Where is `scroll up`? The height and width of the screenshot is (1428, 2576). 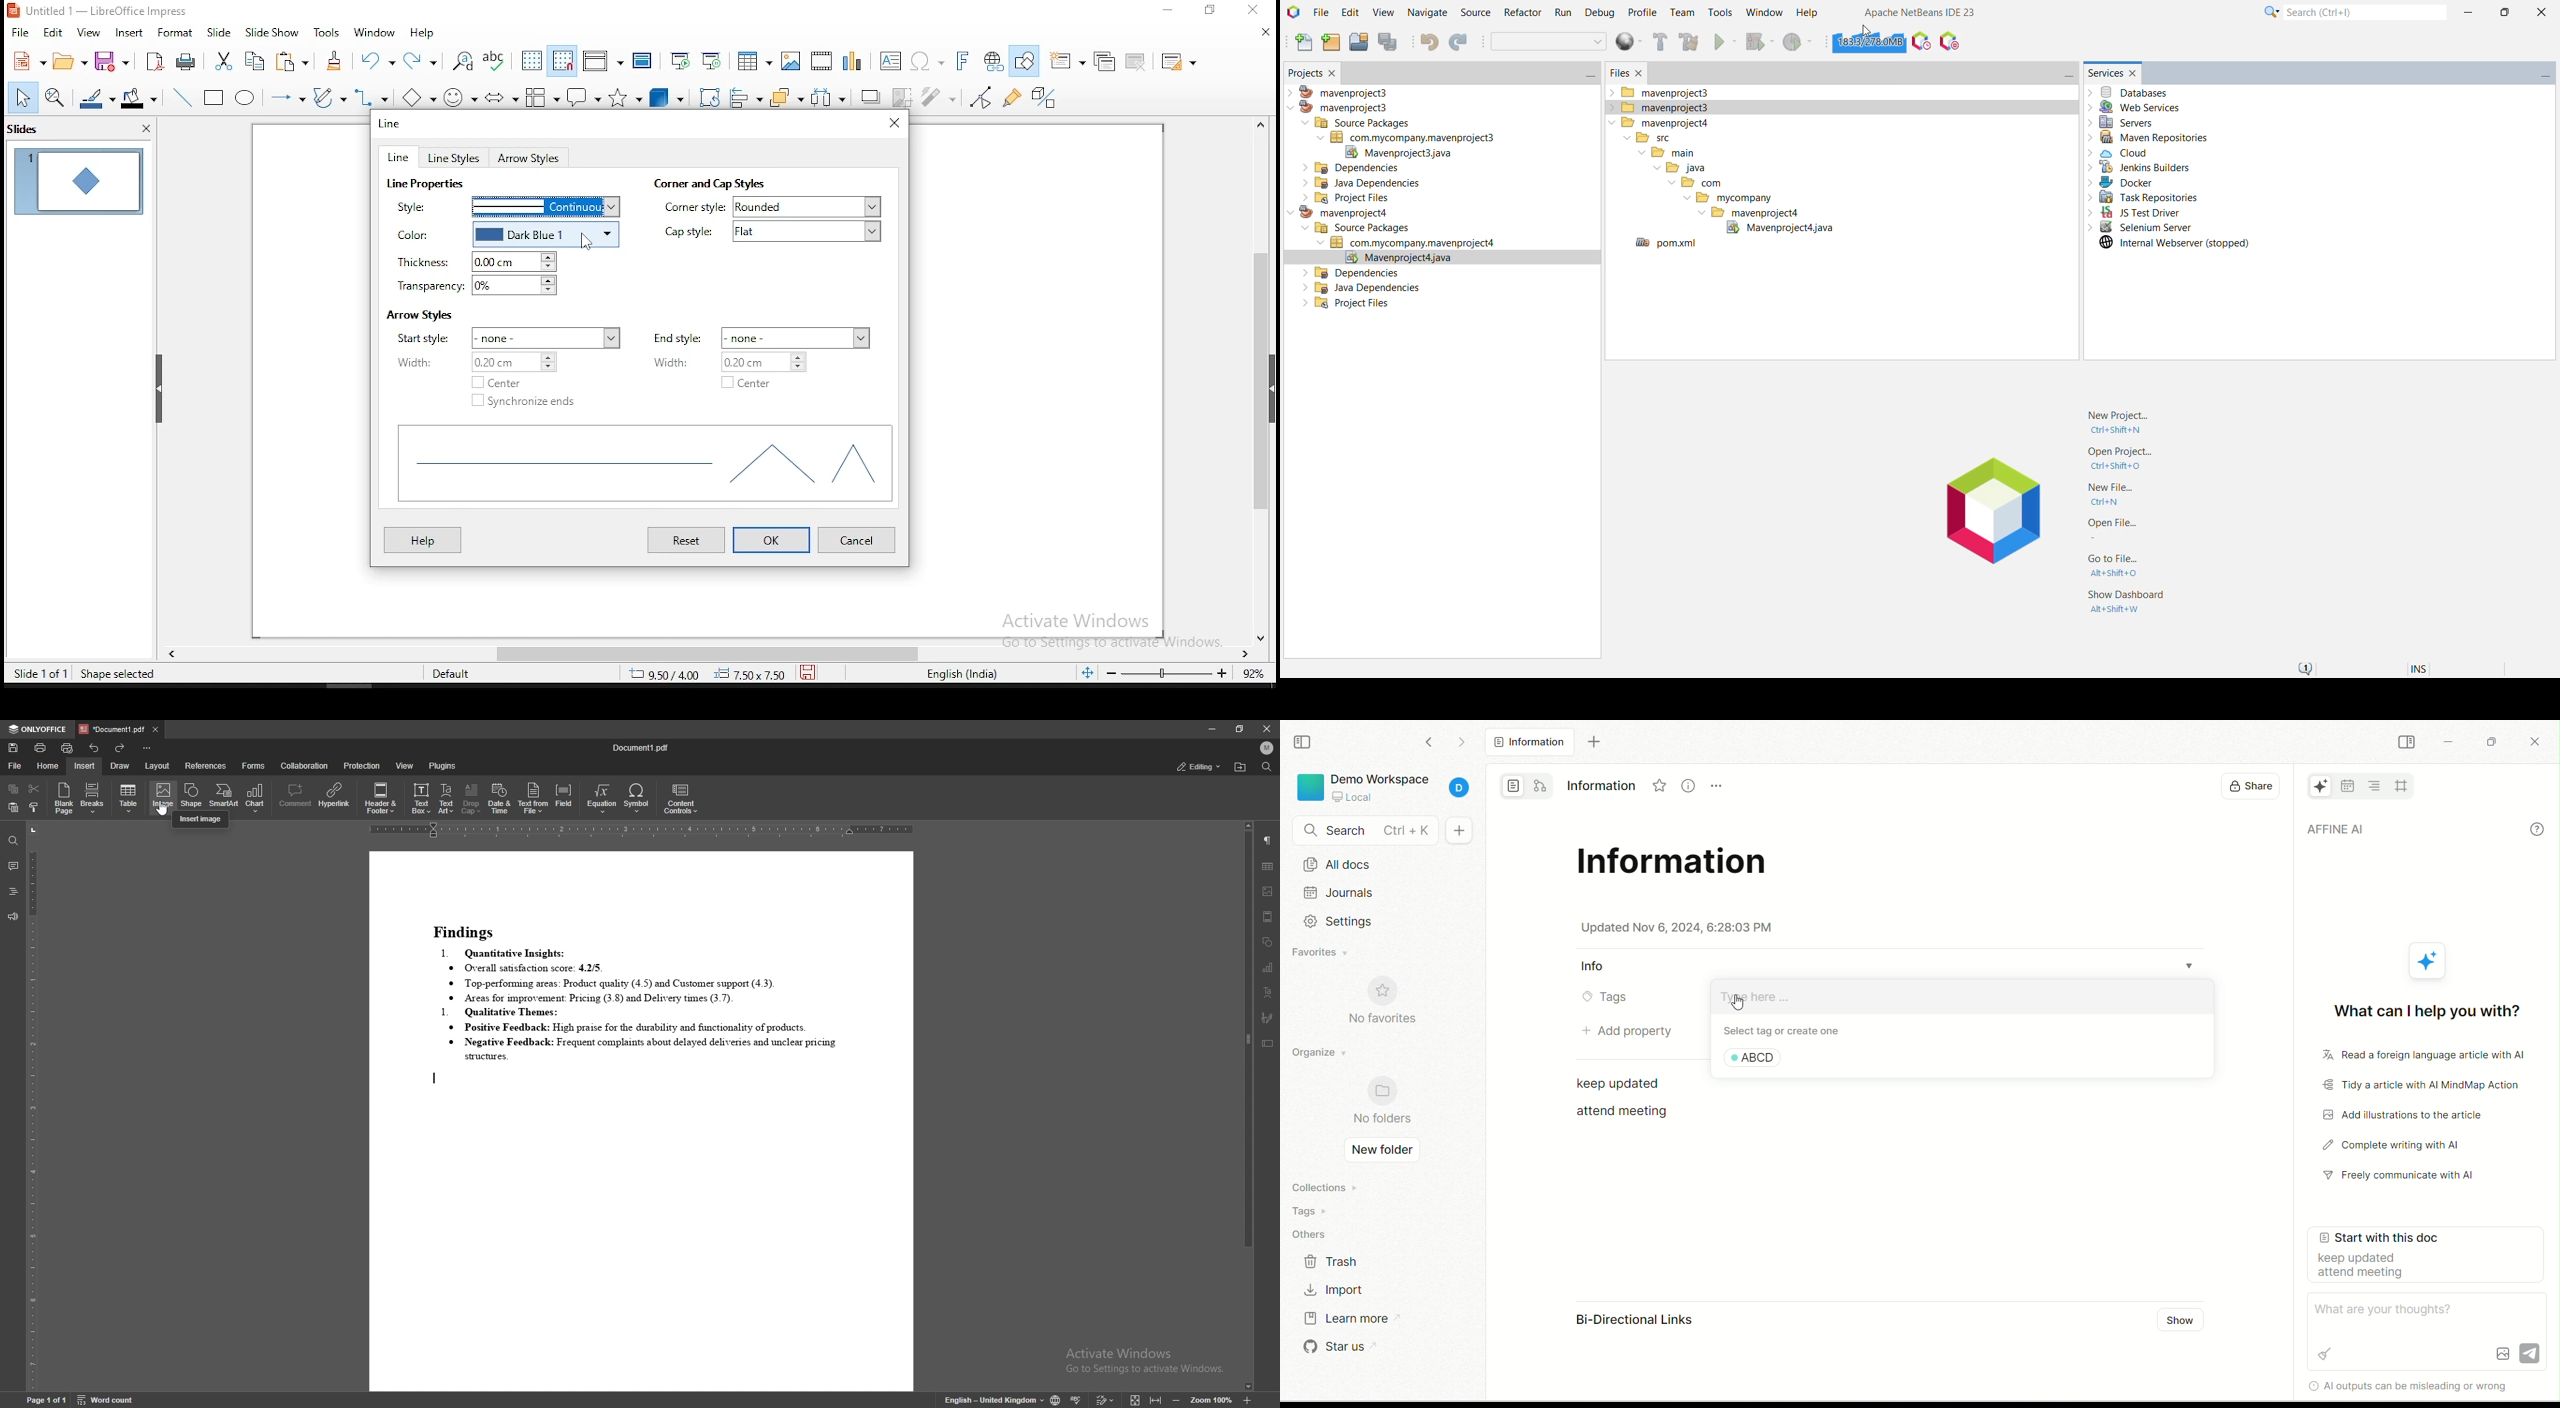
scroll up is located at coordinates (1253, 125).